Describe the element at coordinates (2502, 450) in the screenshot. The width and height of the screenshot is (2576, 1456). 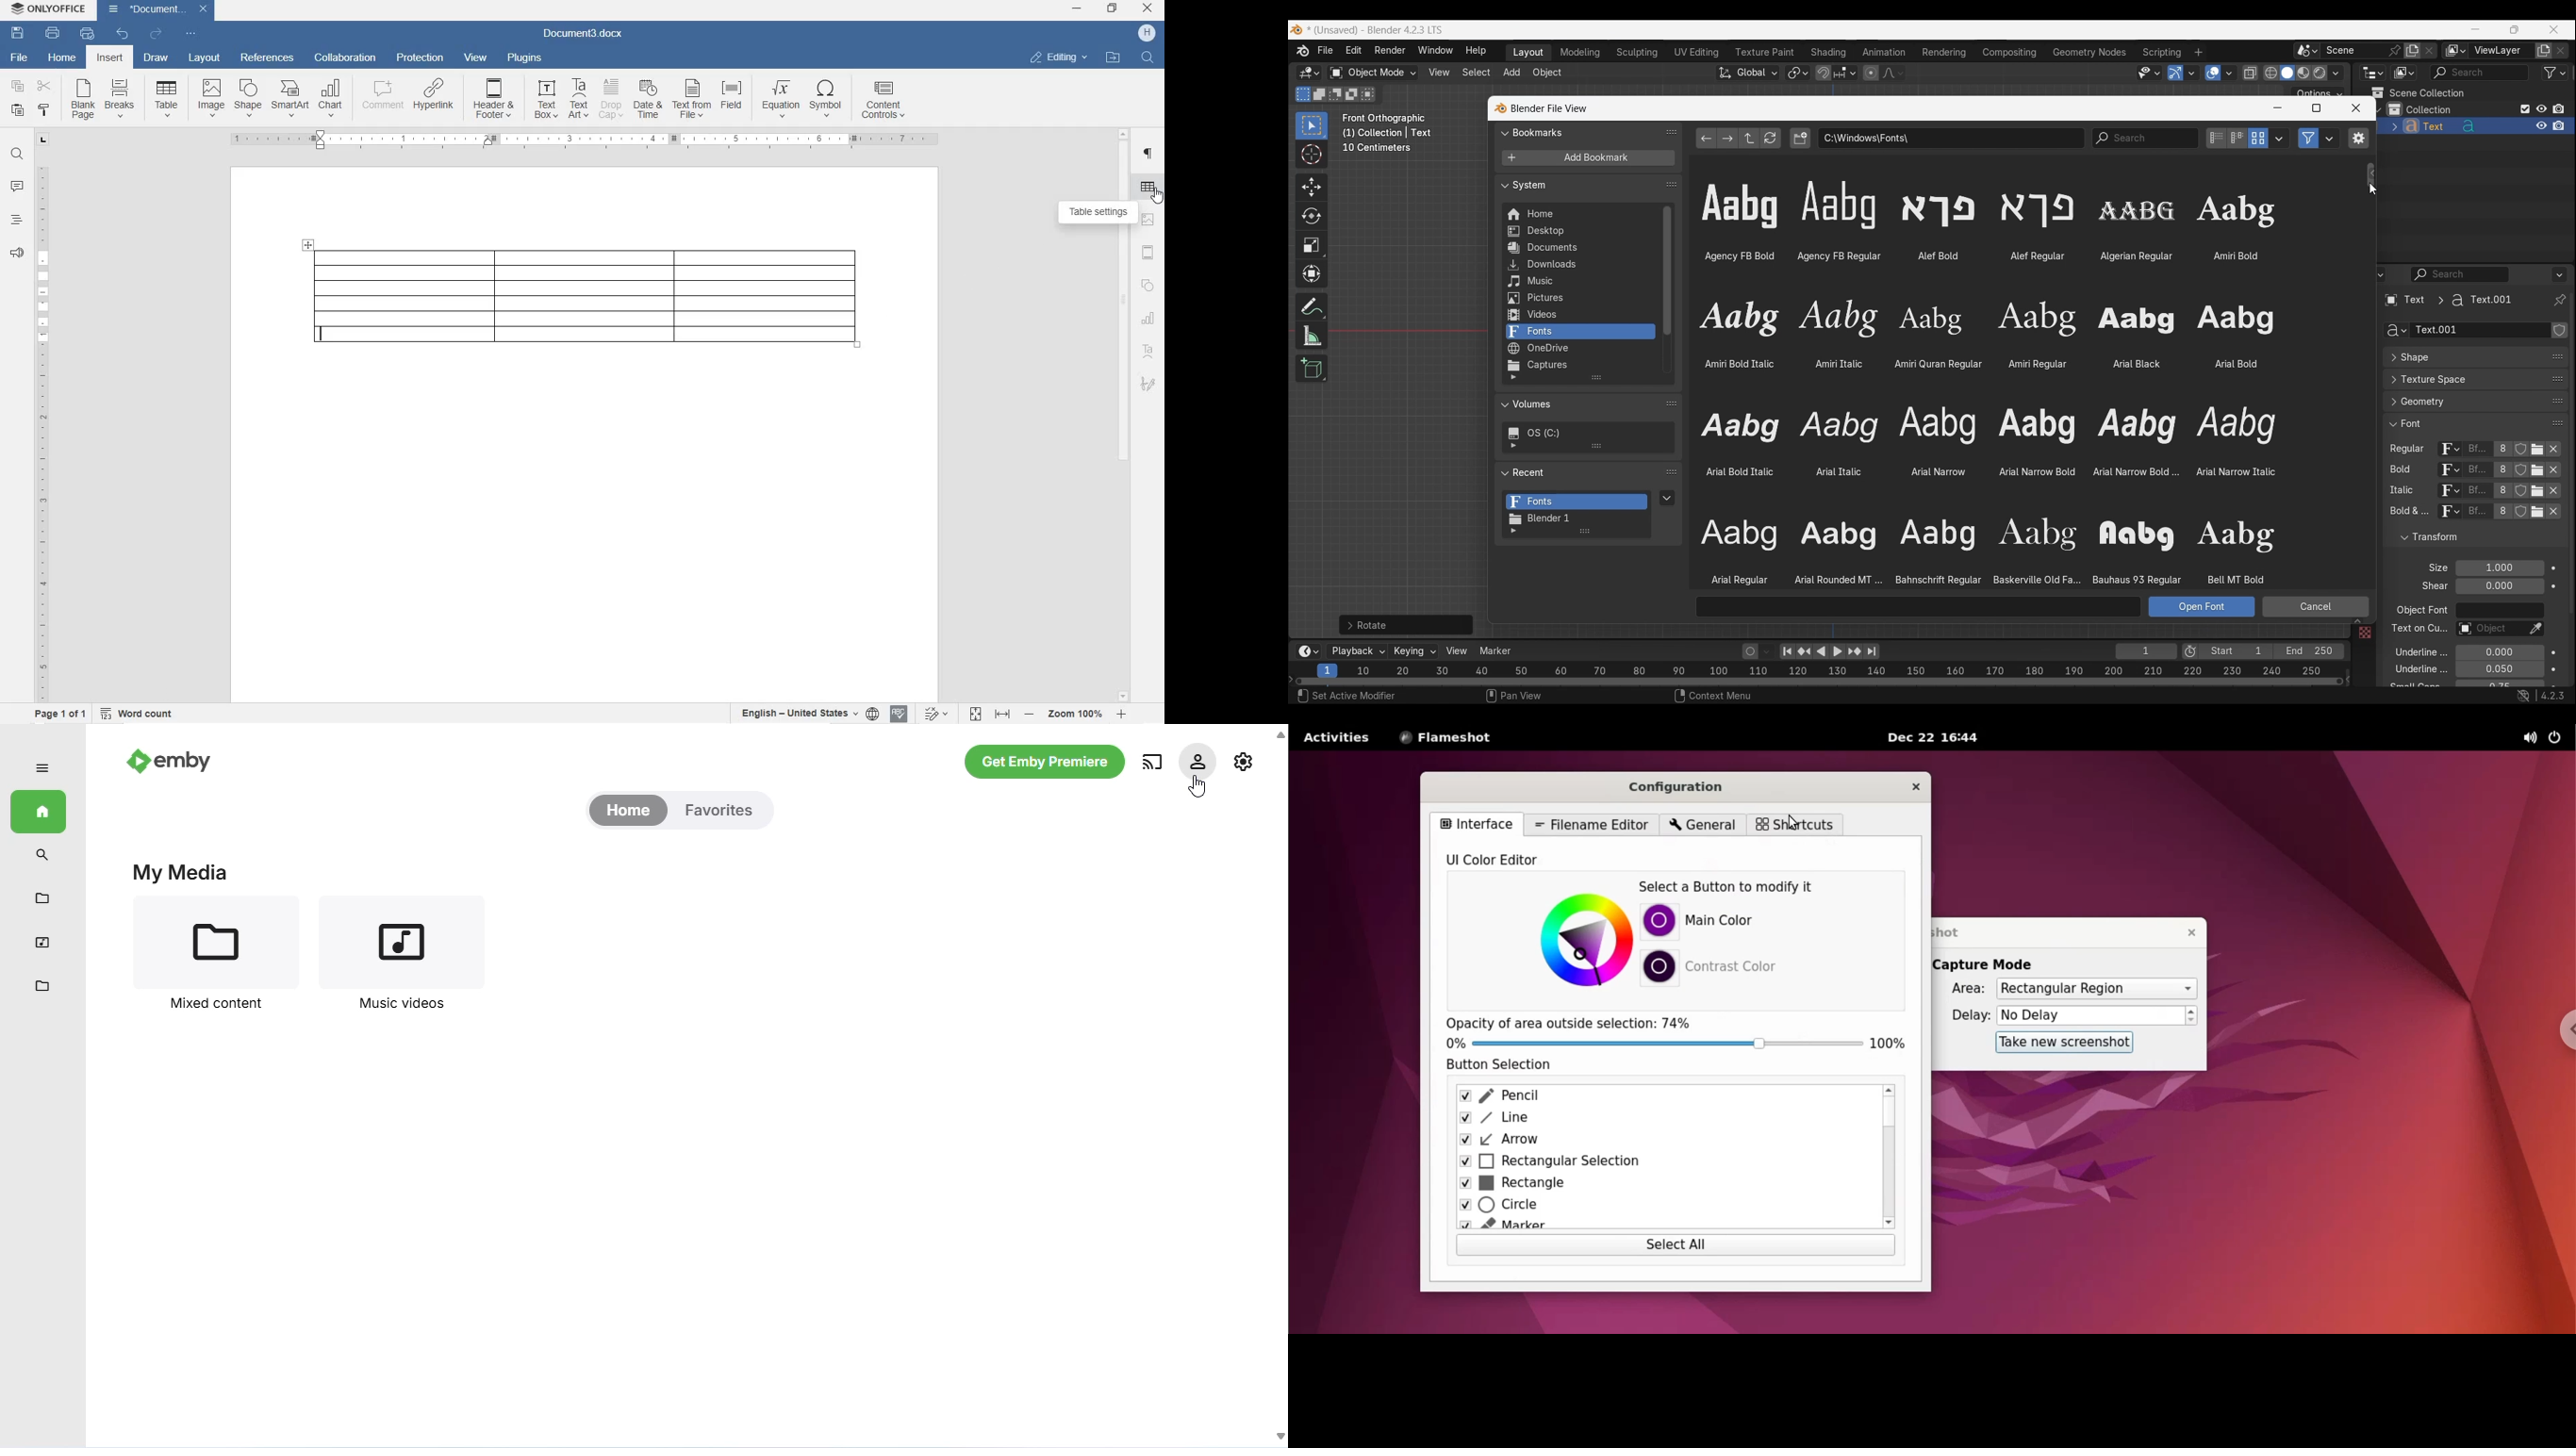
I see `Display number of users of this data for respective attribute` at that location.